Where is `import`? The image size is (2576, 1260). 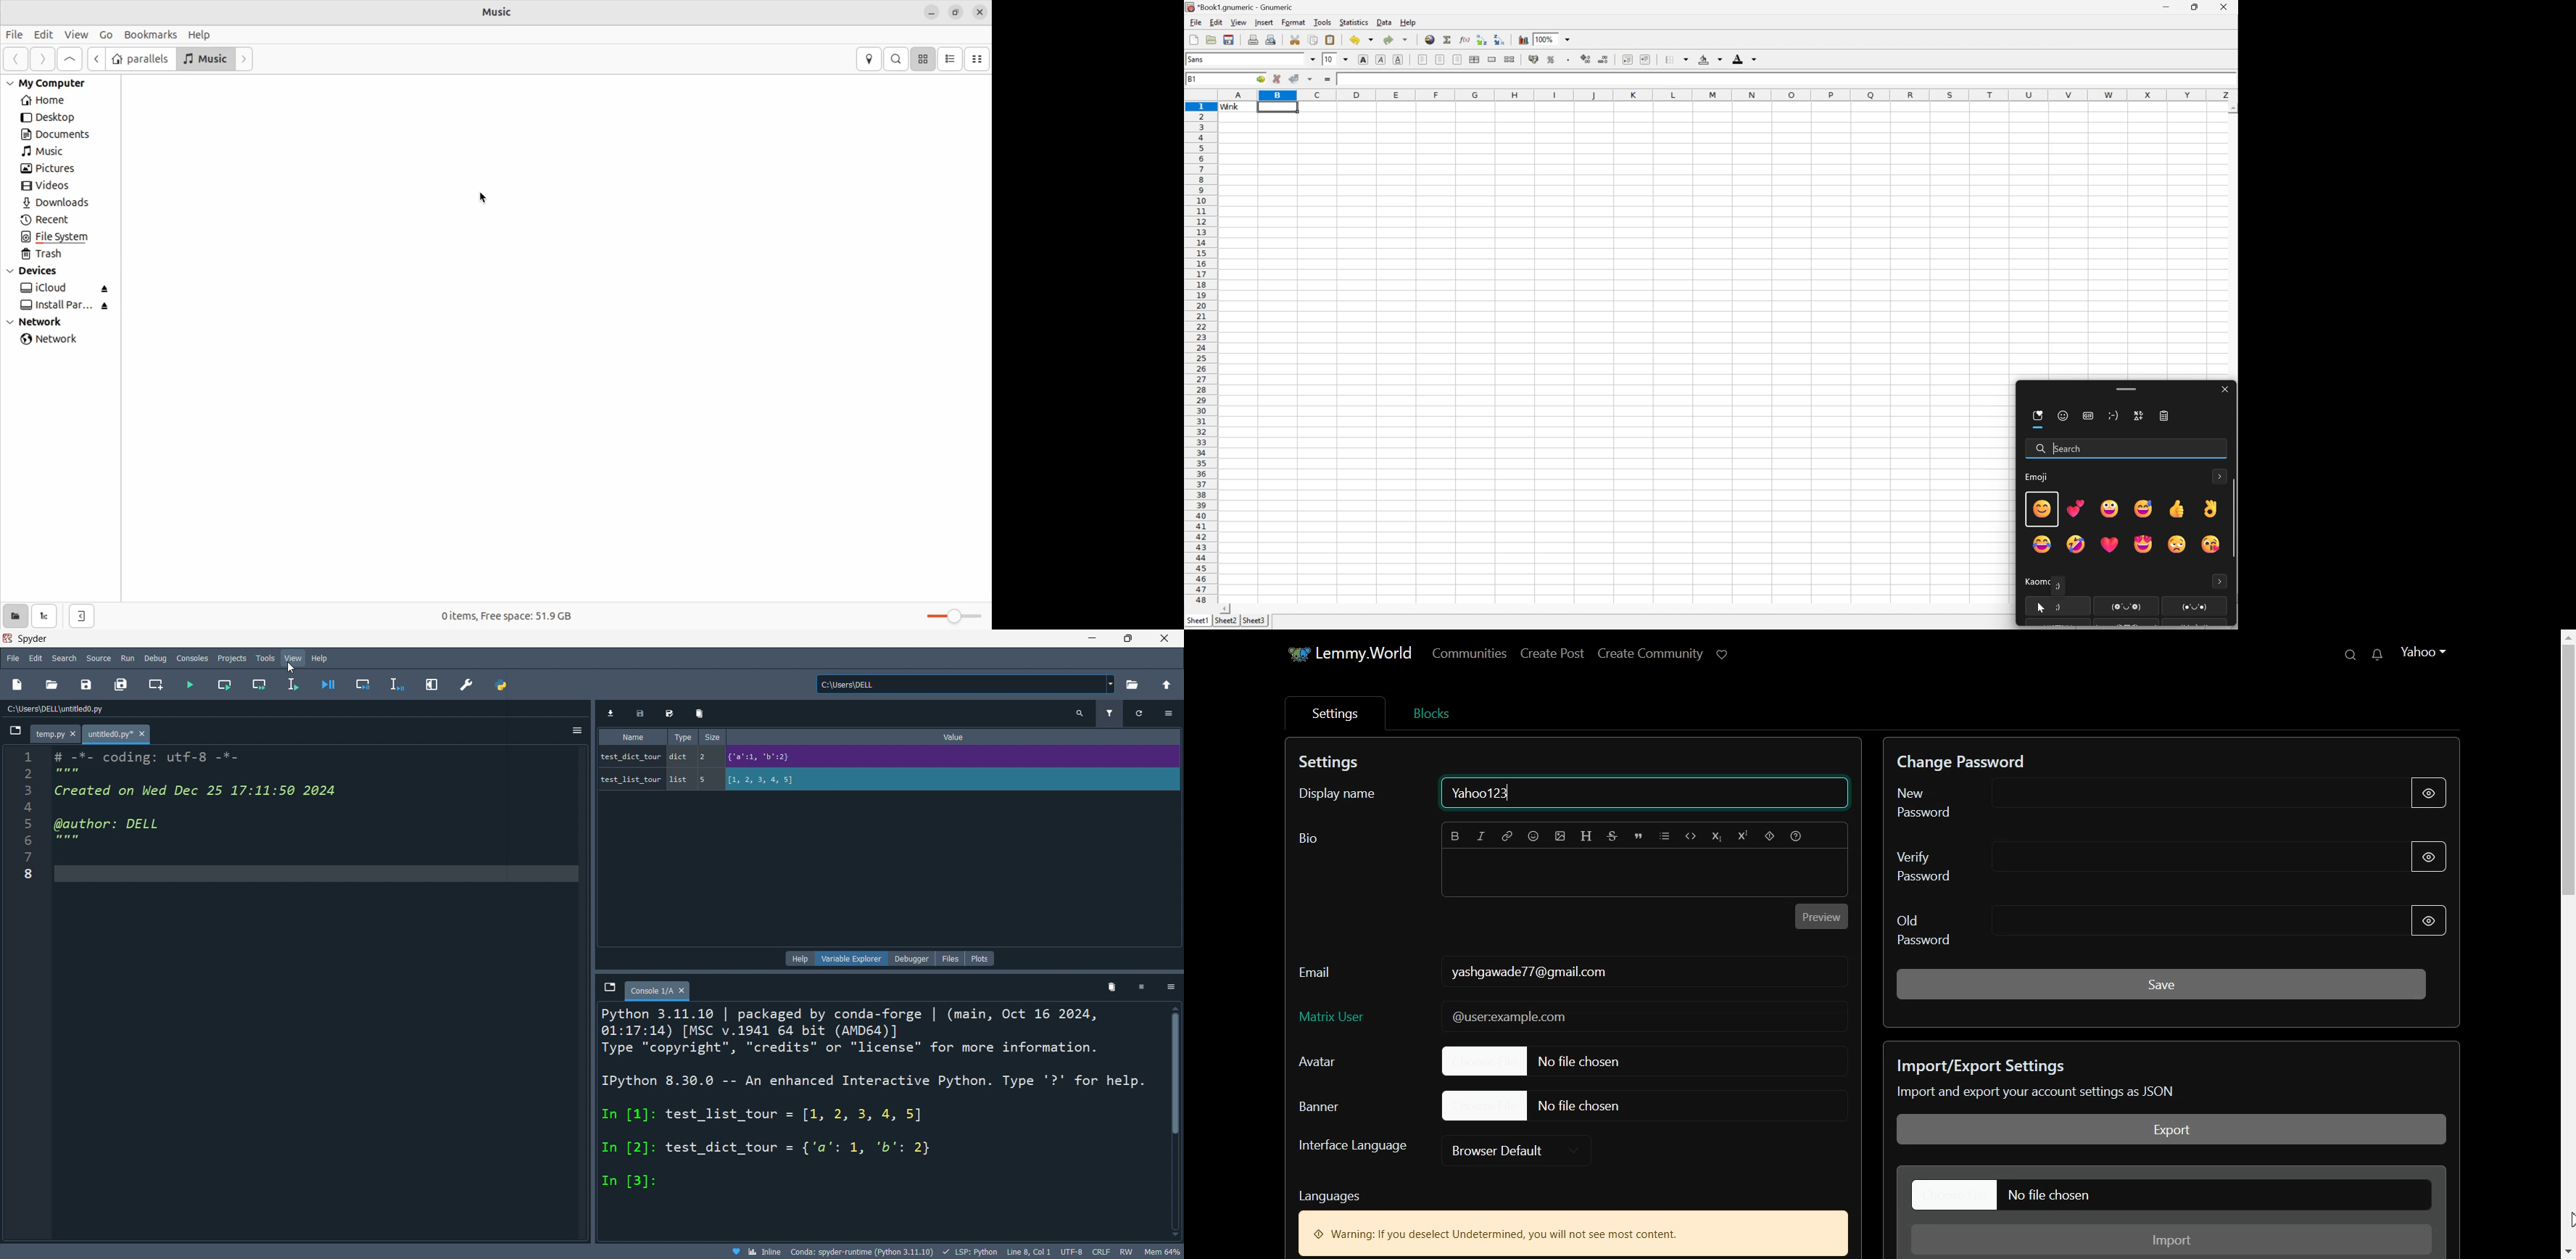 import is located at coordinates (614, 713).